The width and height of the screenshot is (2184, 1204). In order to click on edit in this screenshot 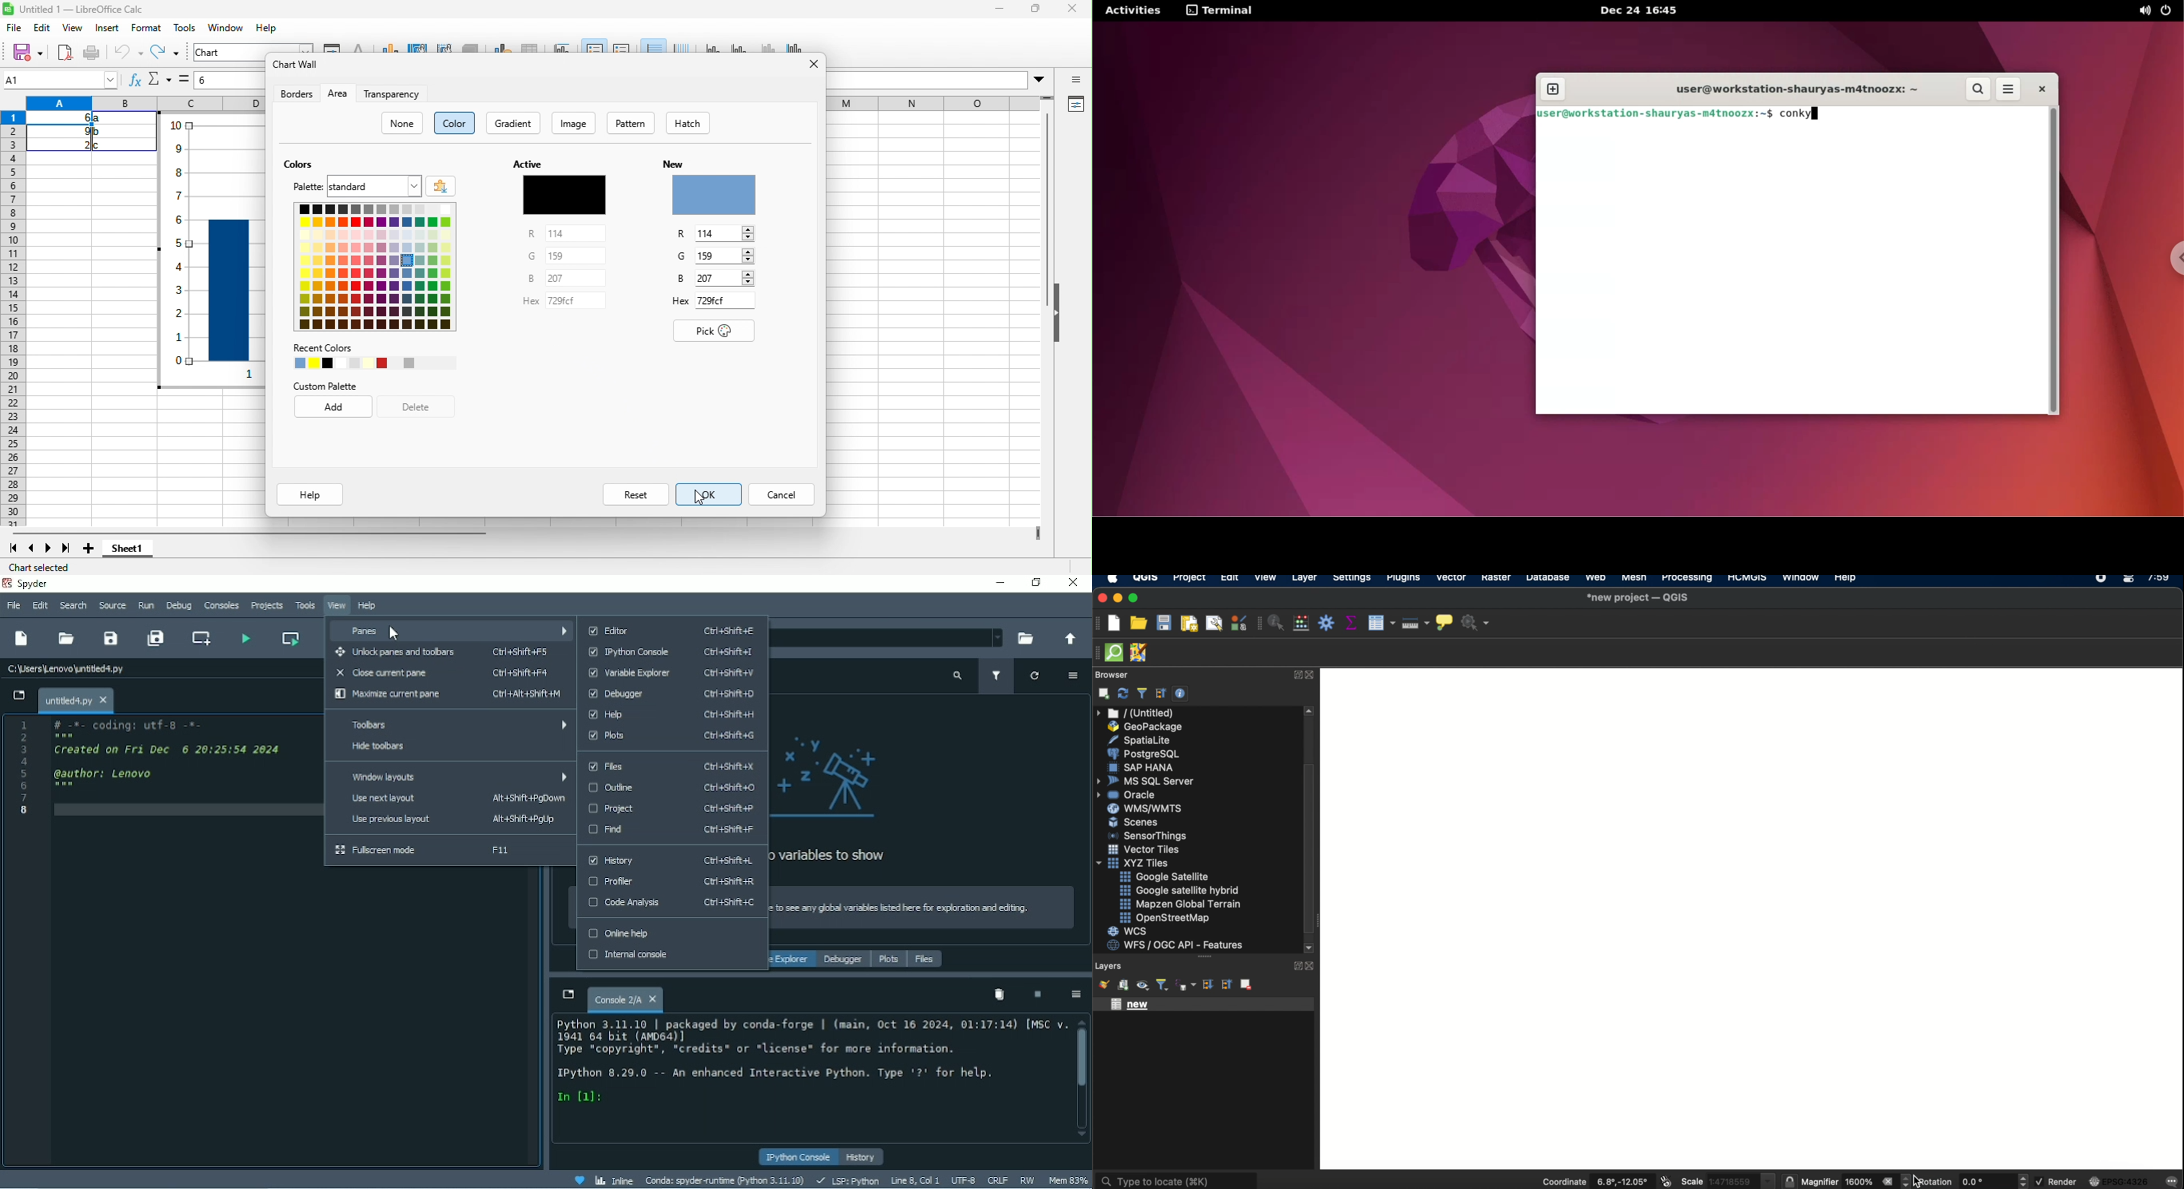, I will do `click(1230, 580)`.